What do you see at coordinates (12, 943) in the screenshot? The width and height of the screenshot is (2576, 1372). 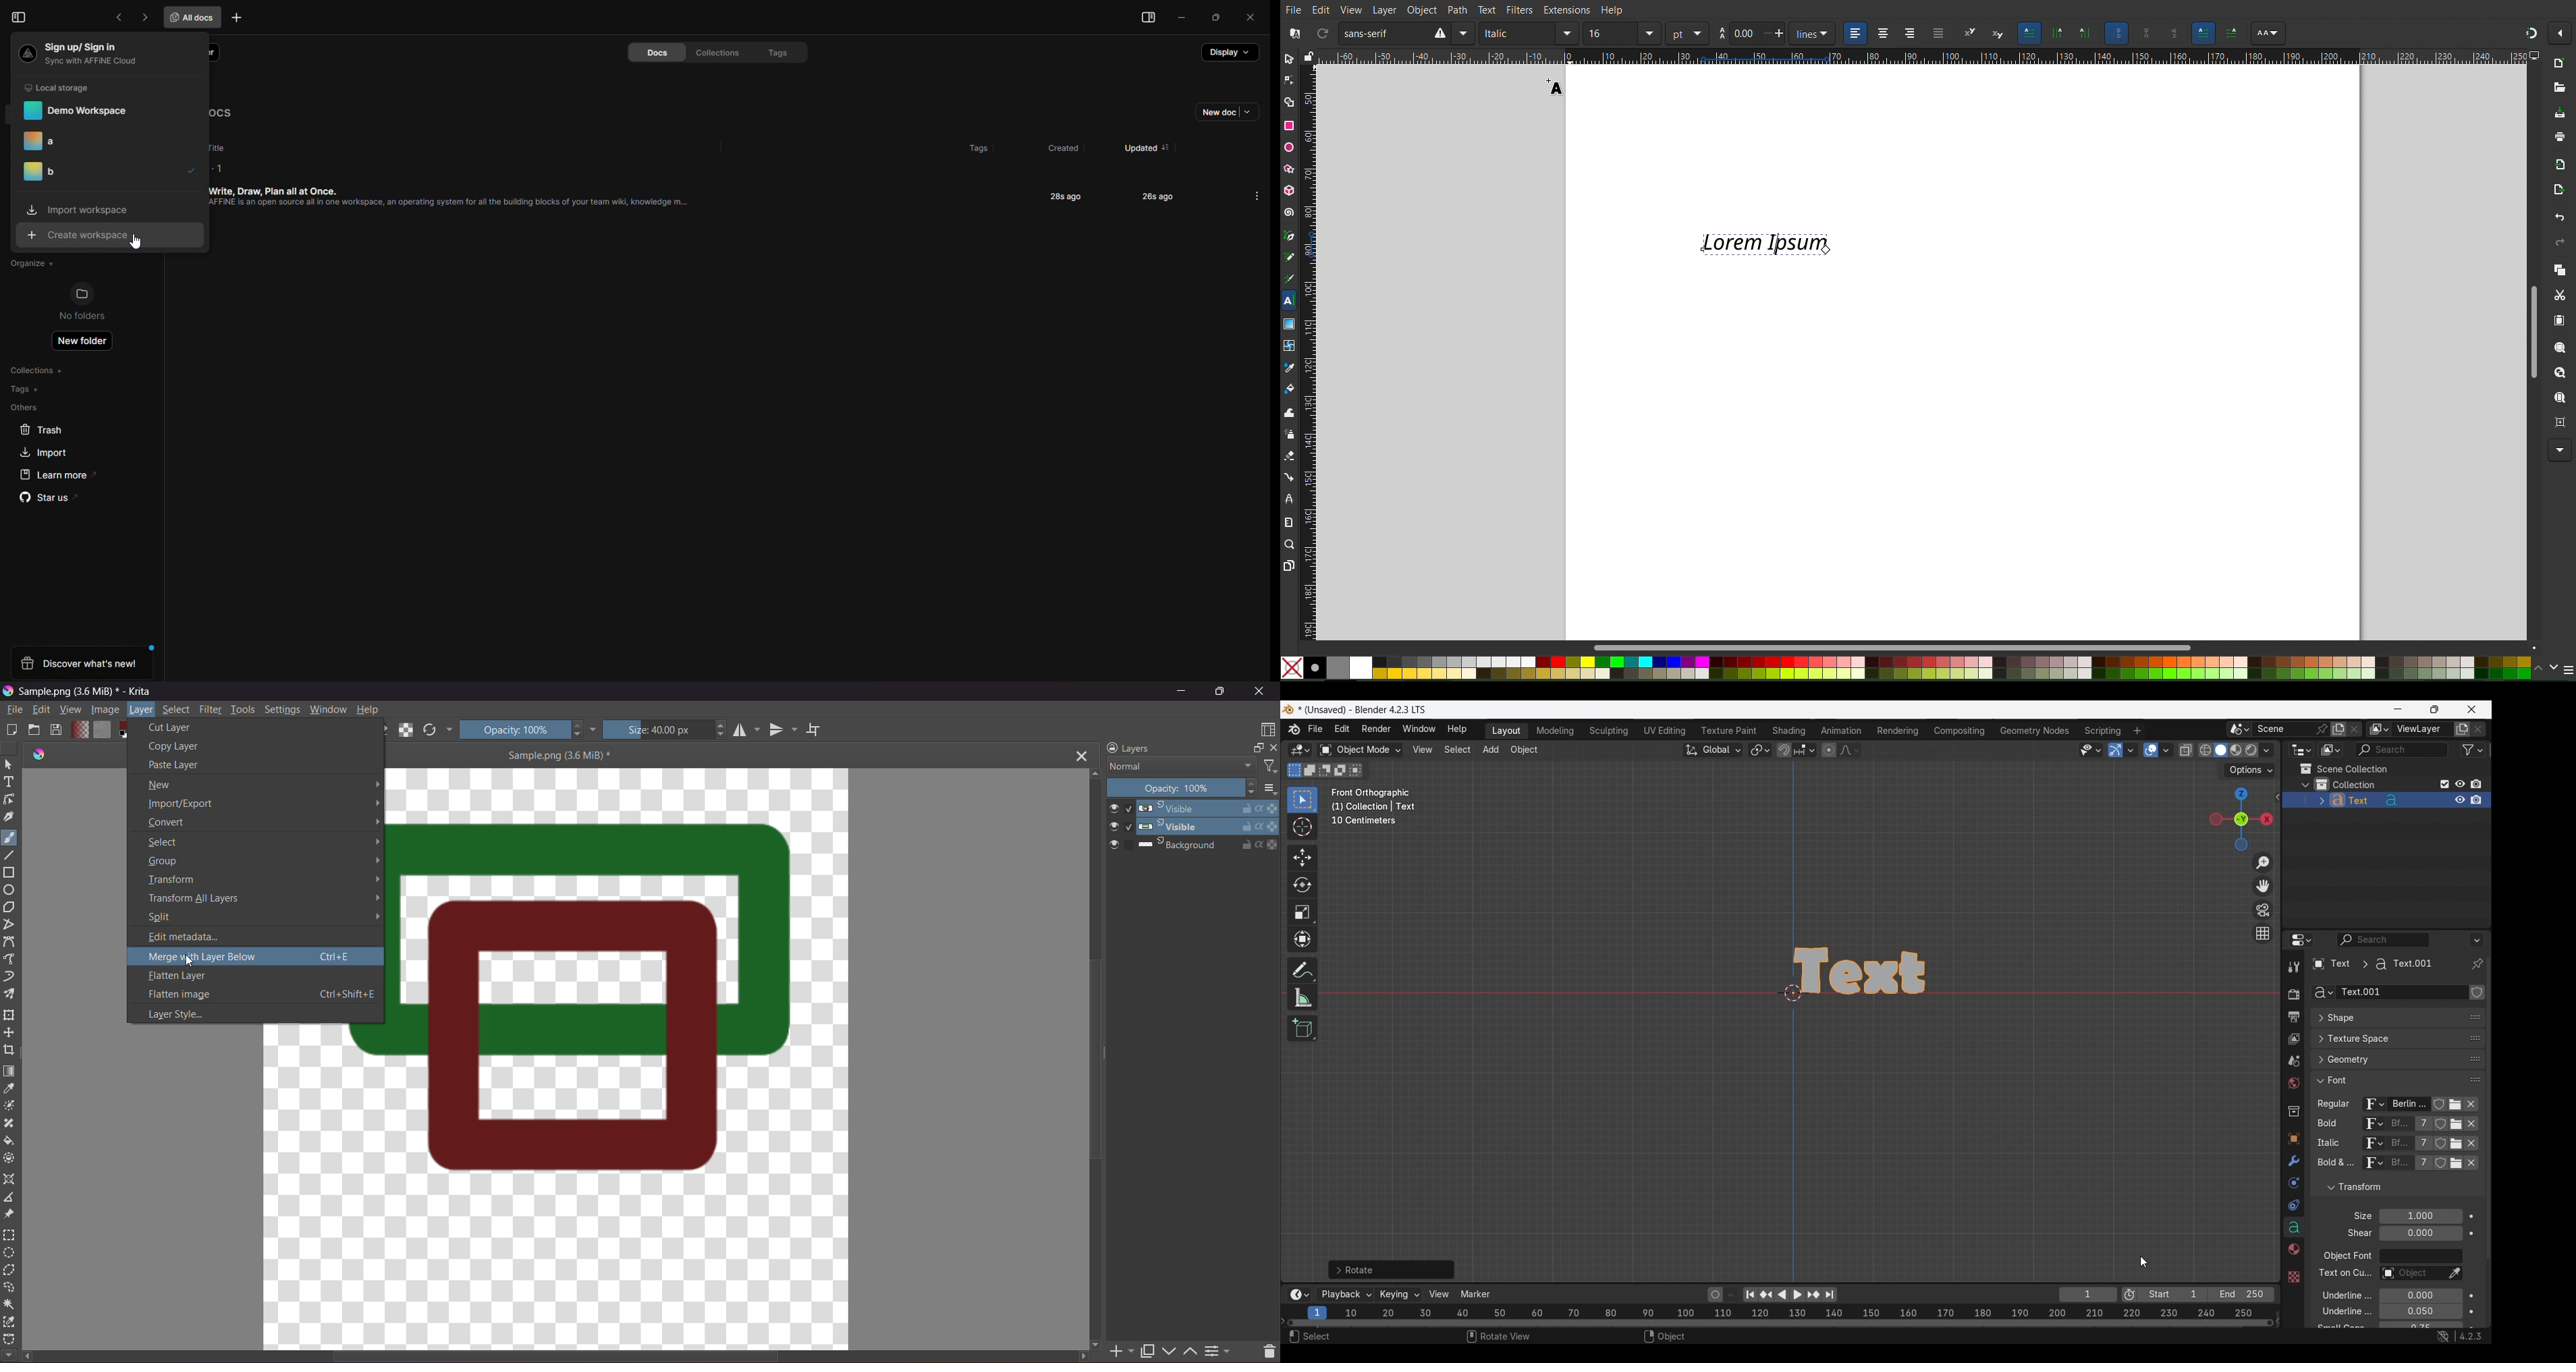 I see `Bezier Curve Tool` at bounding box center [12, 943].